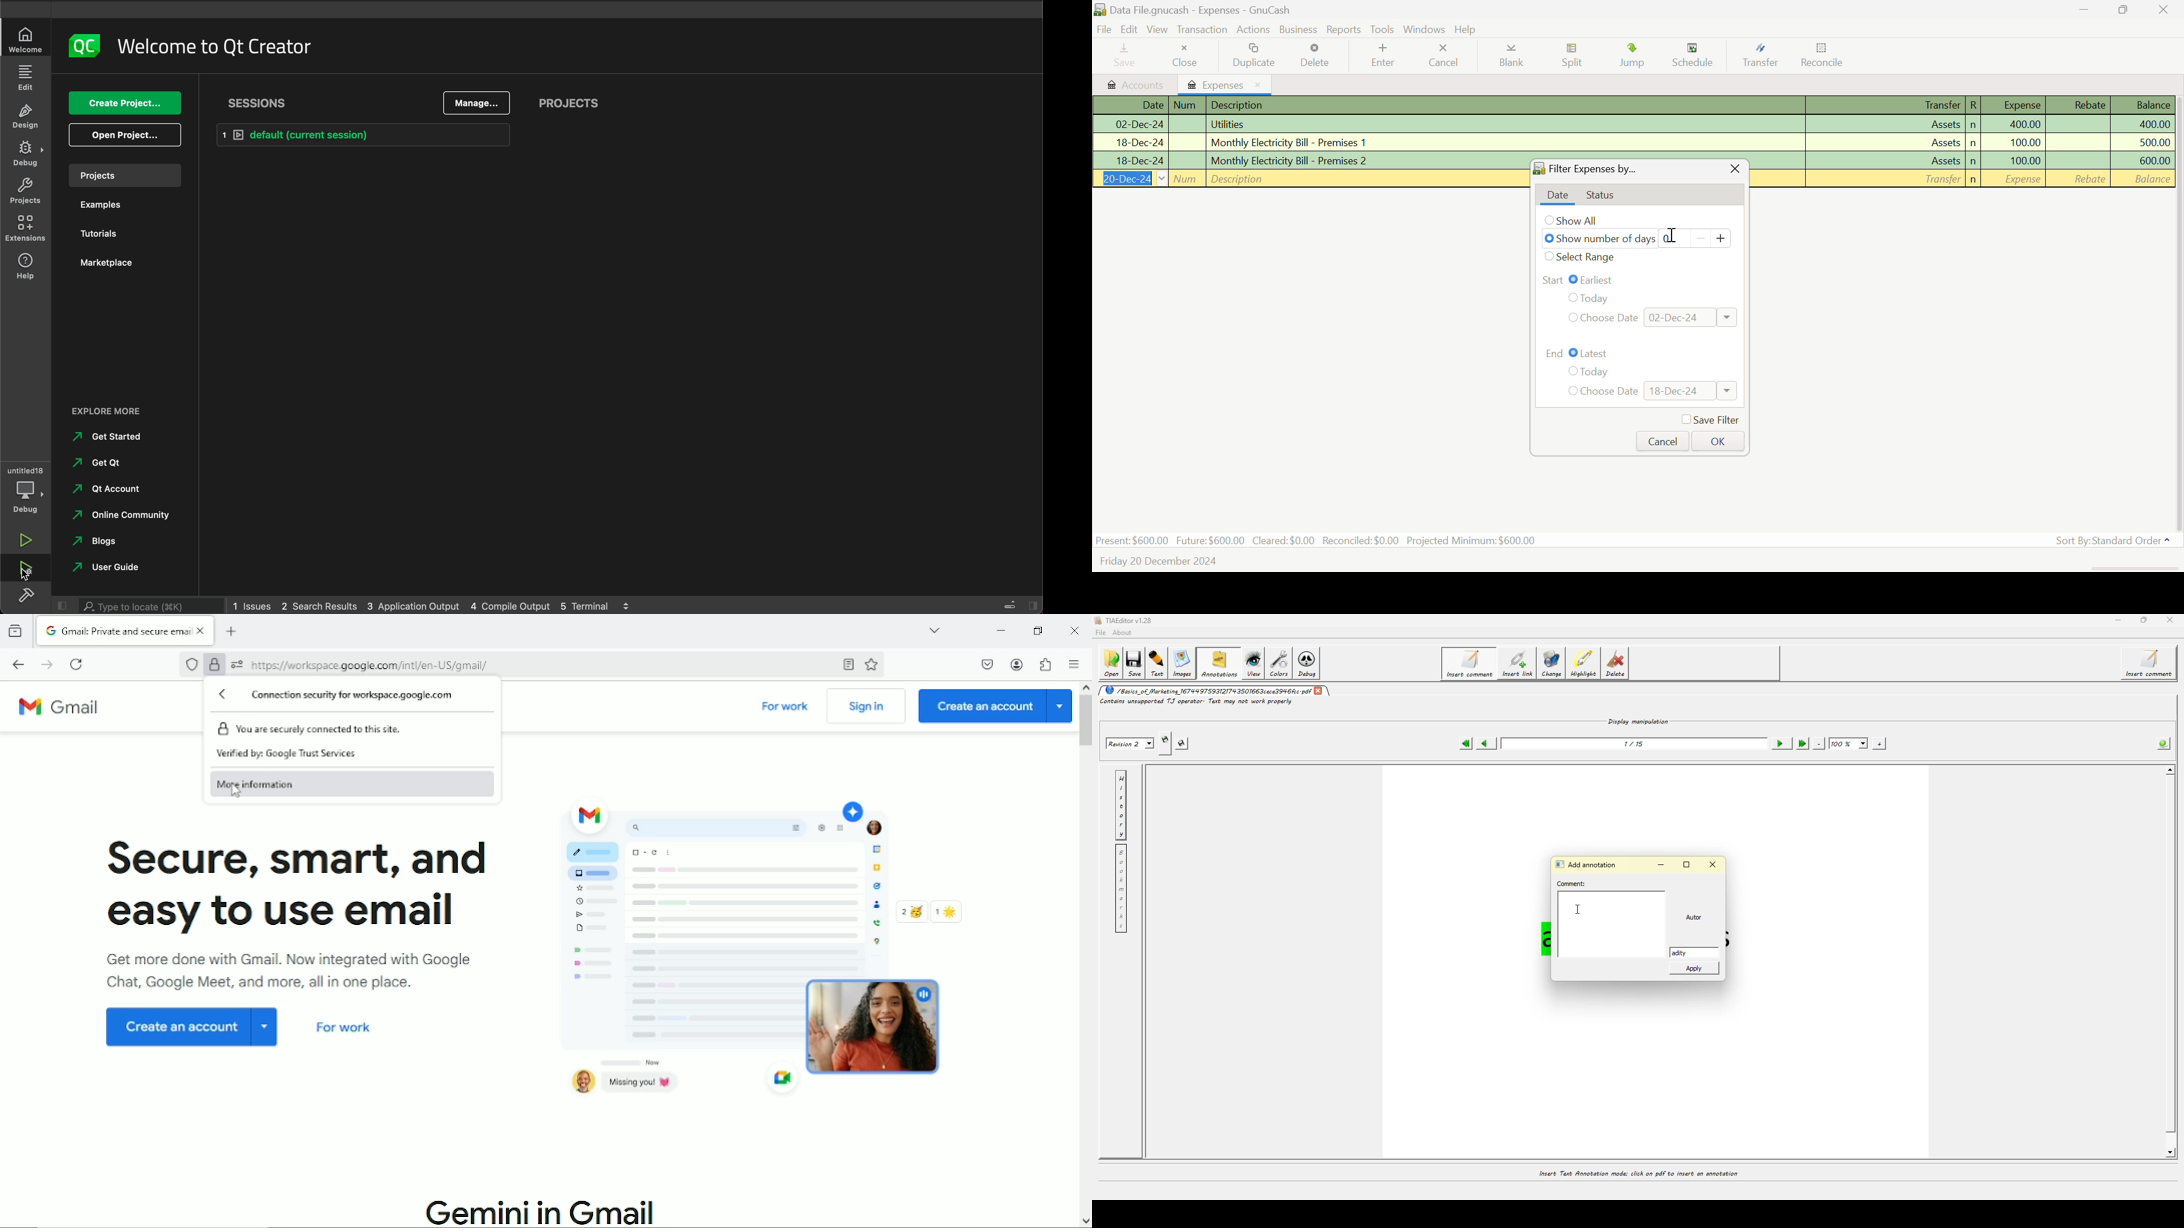 The image size is (2184, 1232). I want to click on Status Tab, so click(1601, 195).